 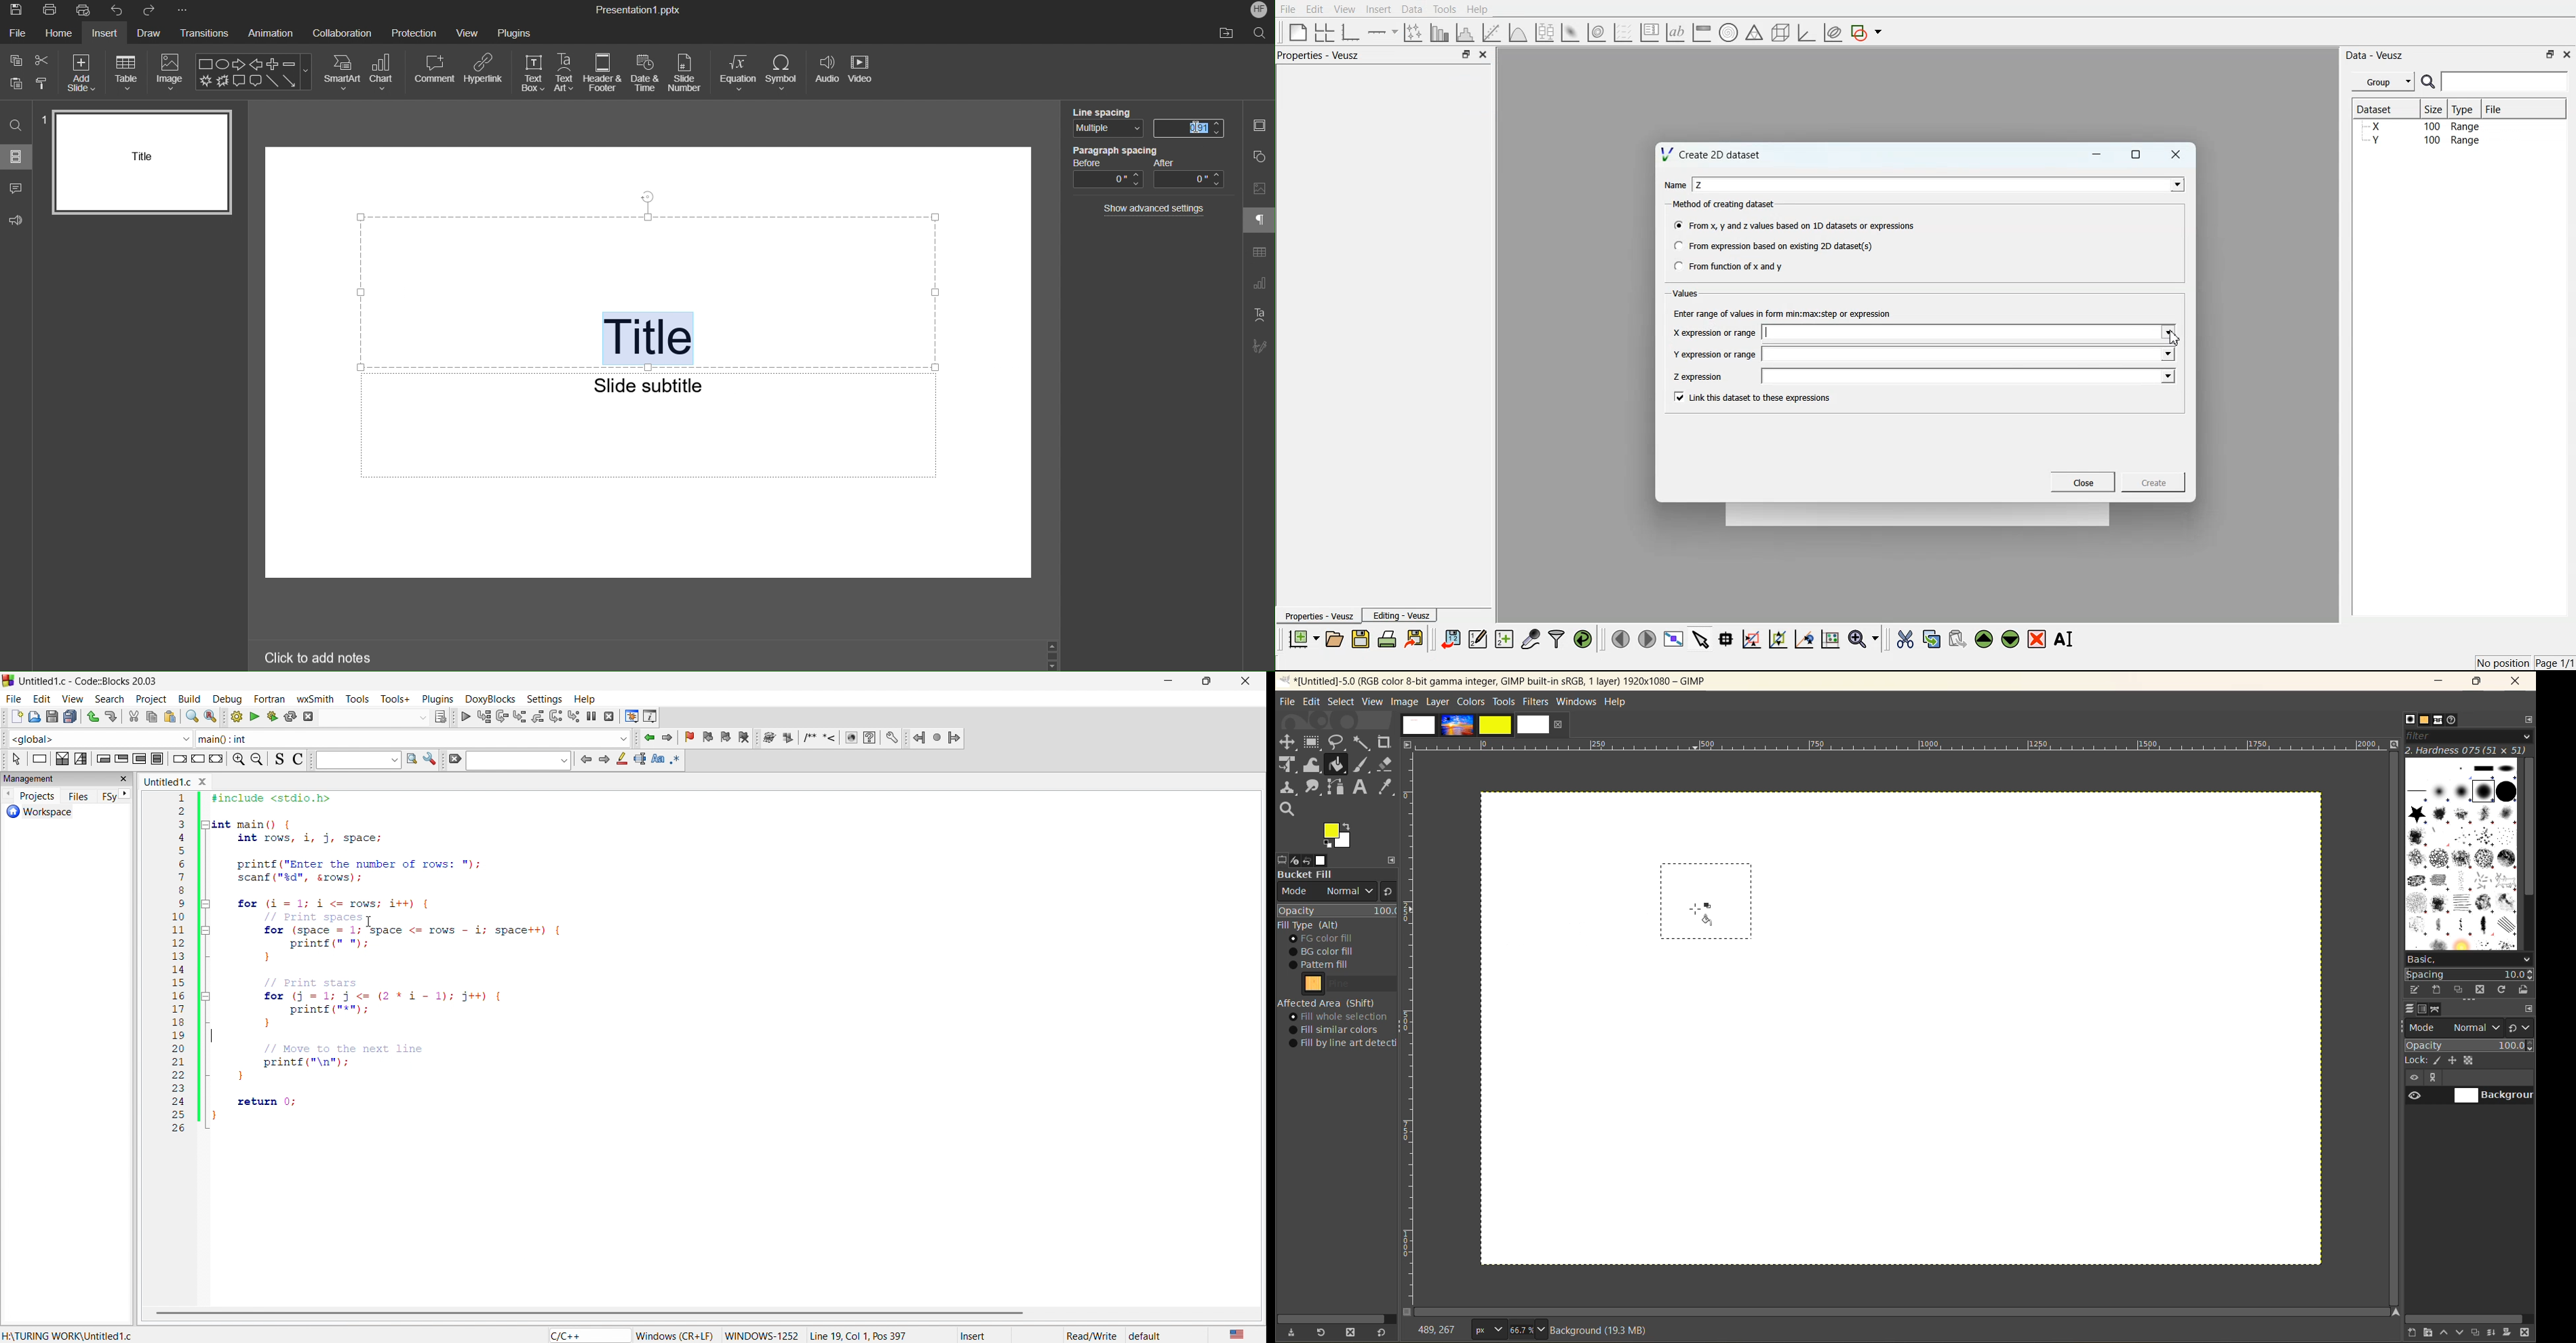 What do you see at coordinates (827, 74) in the screenshot?
I see `Audio` at bounding box center [827, 74].